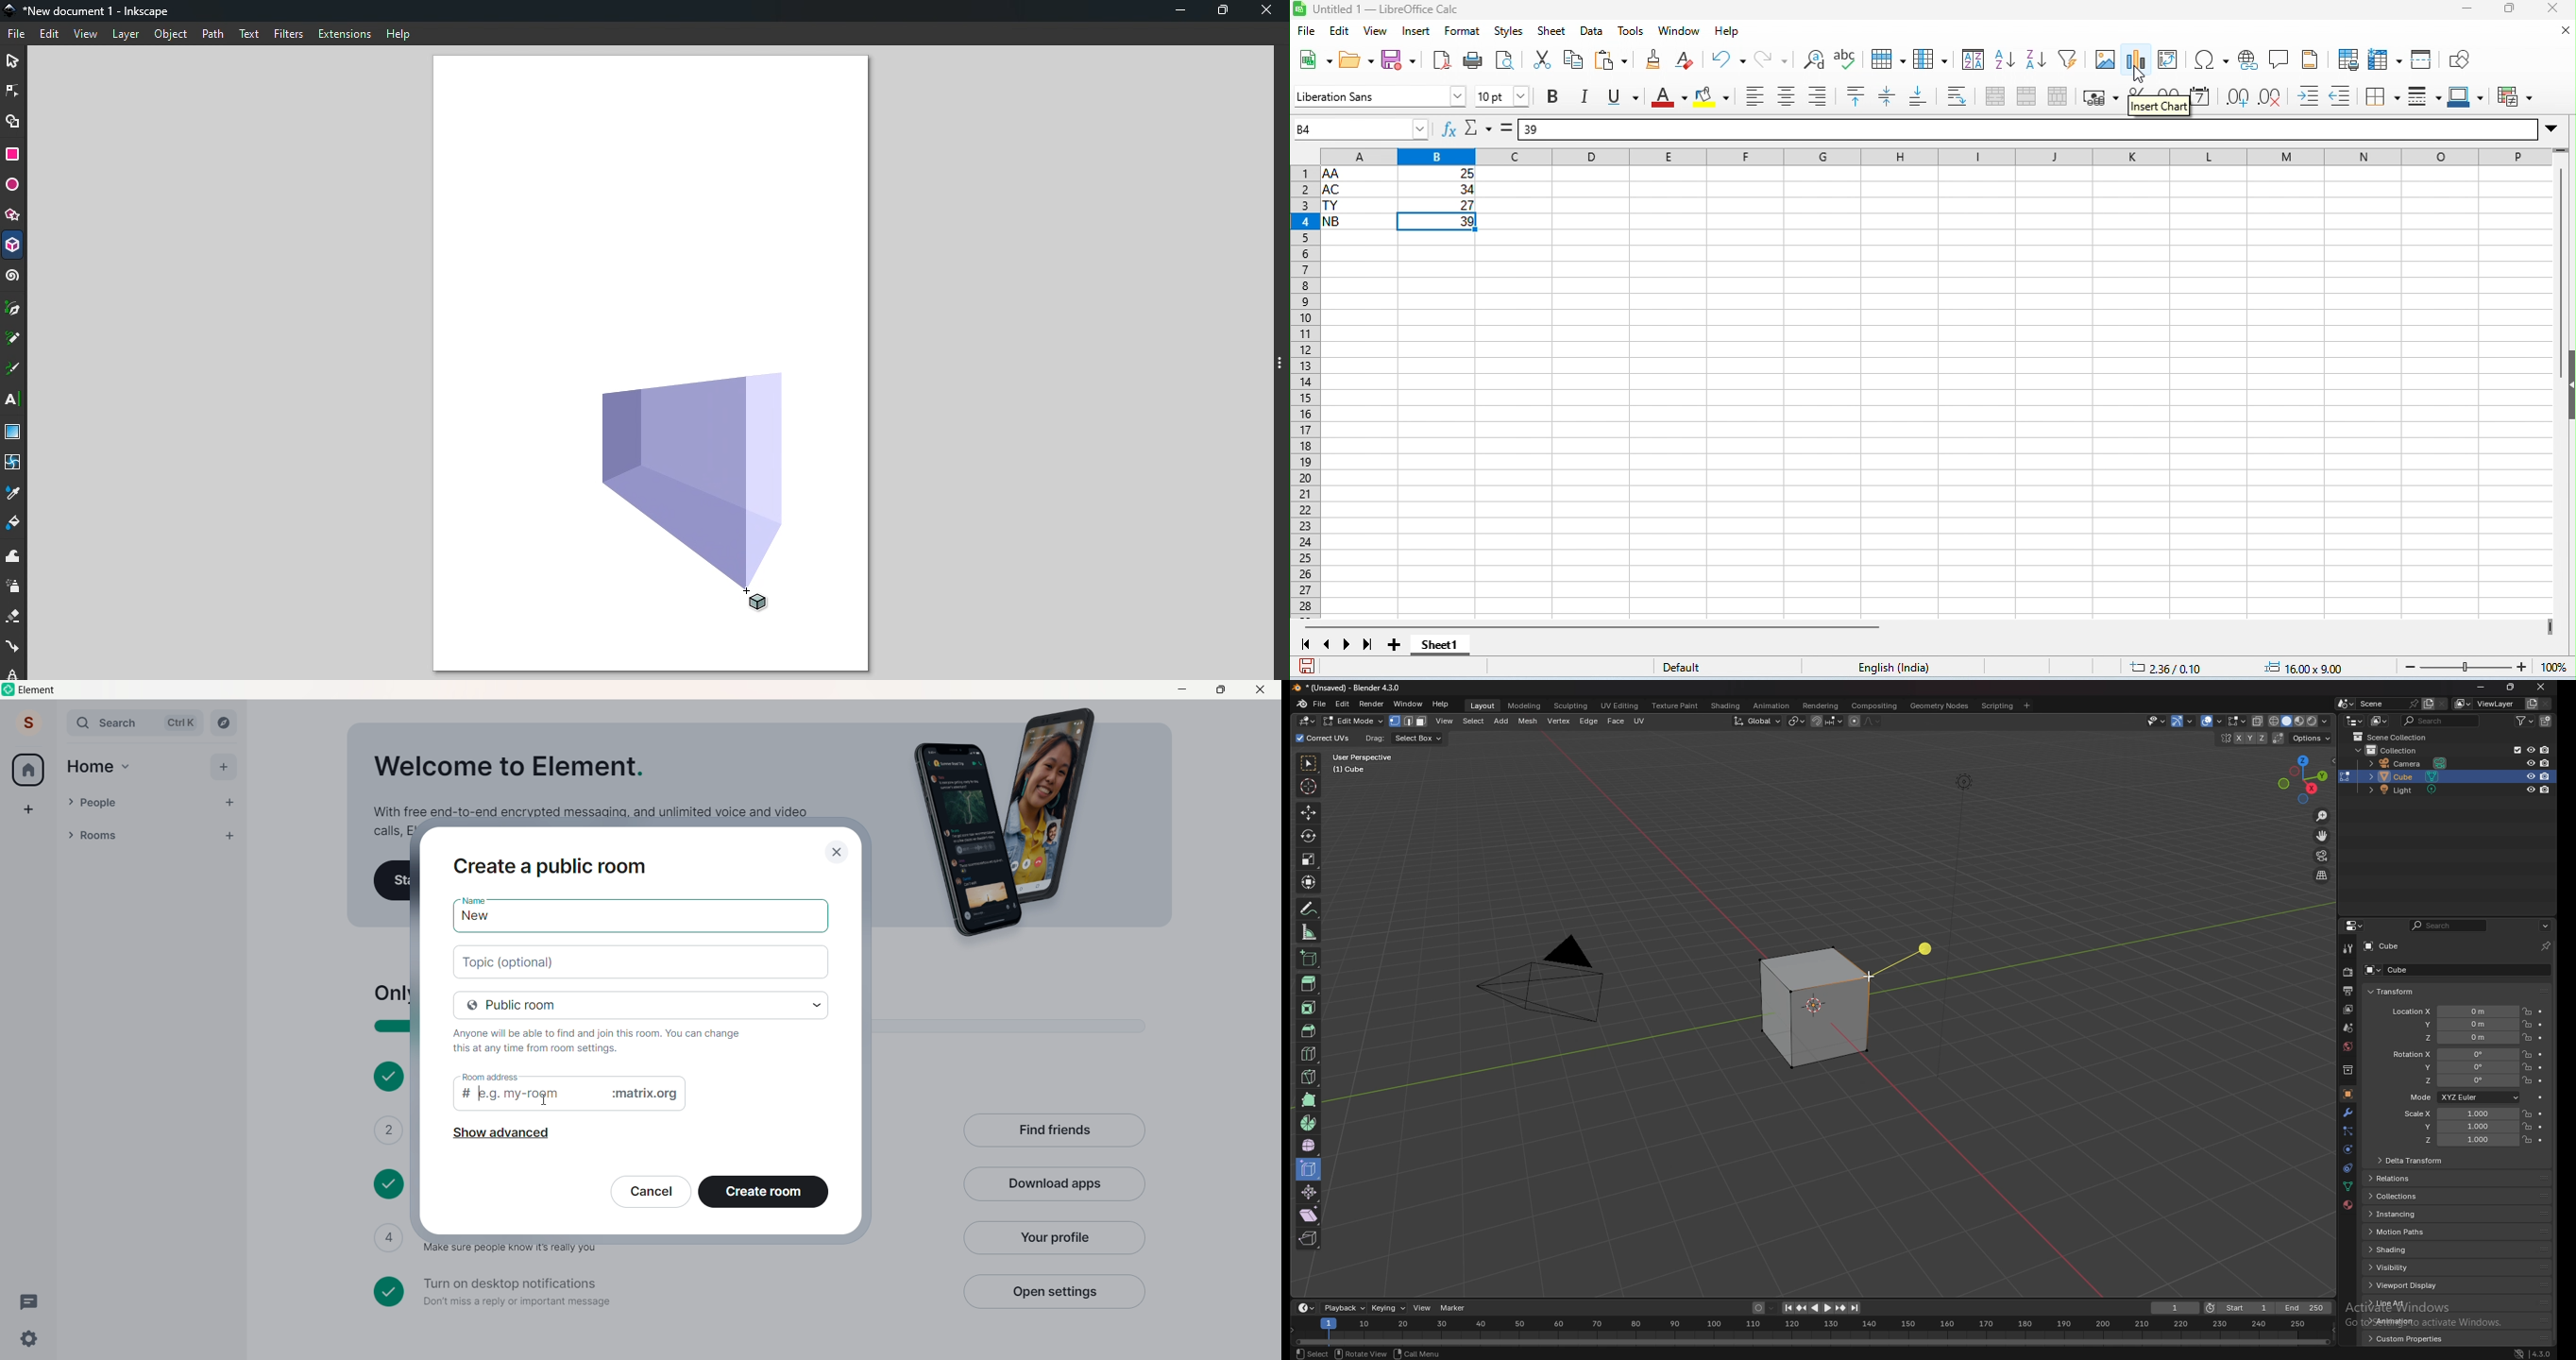  I want to click on Add room, so click(234, 834).